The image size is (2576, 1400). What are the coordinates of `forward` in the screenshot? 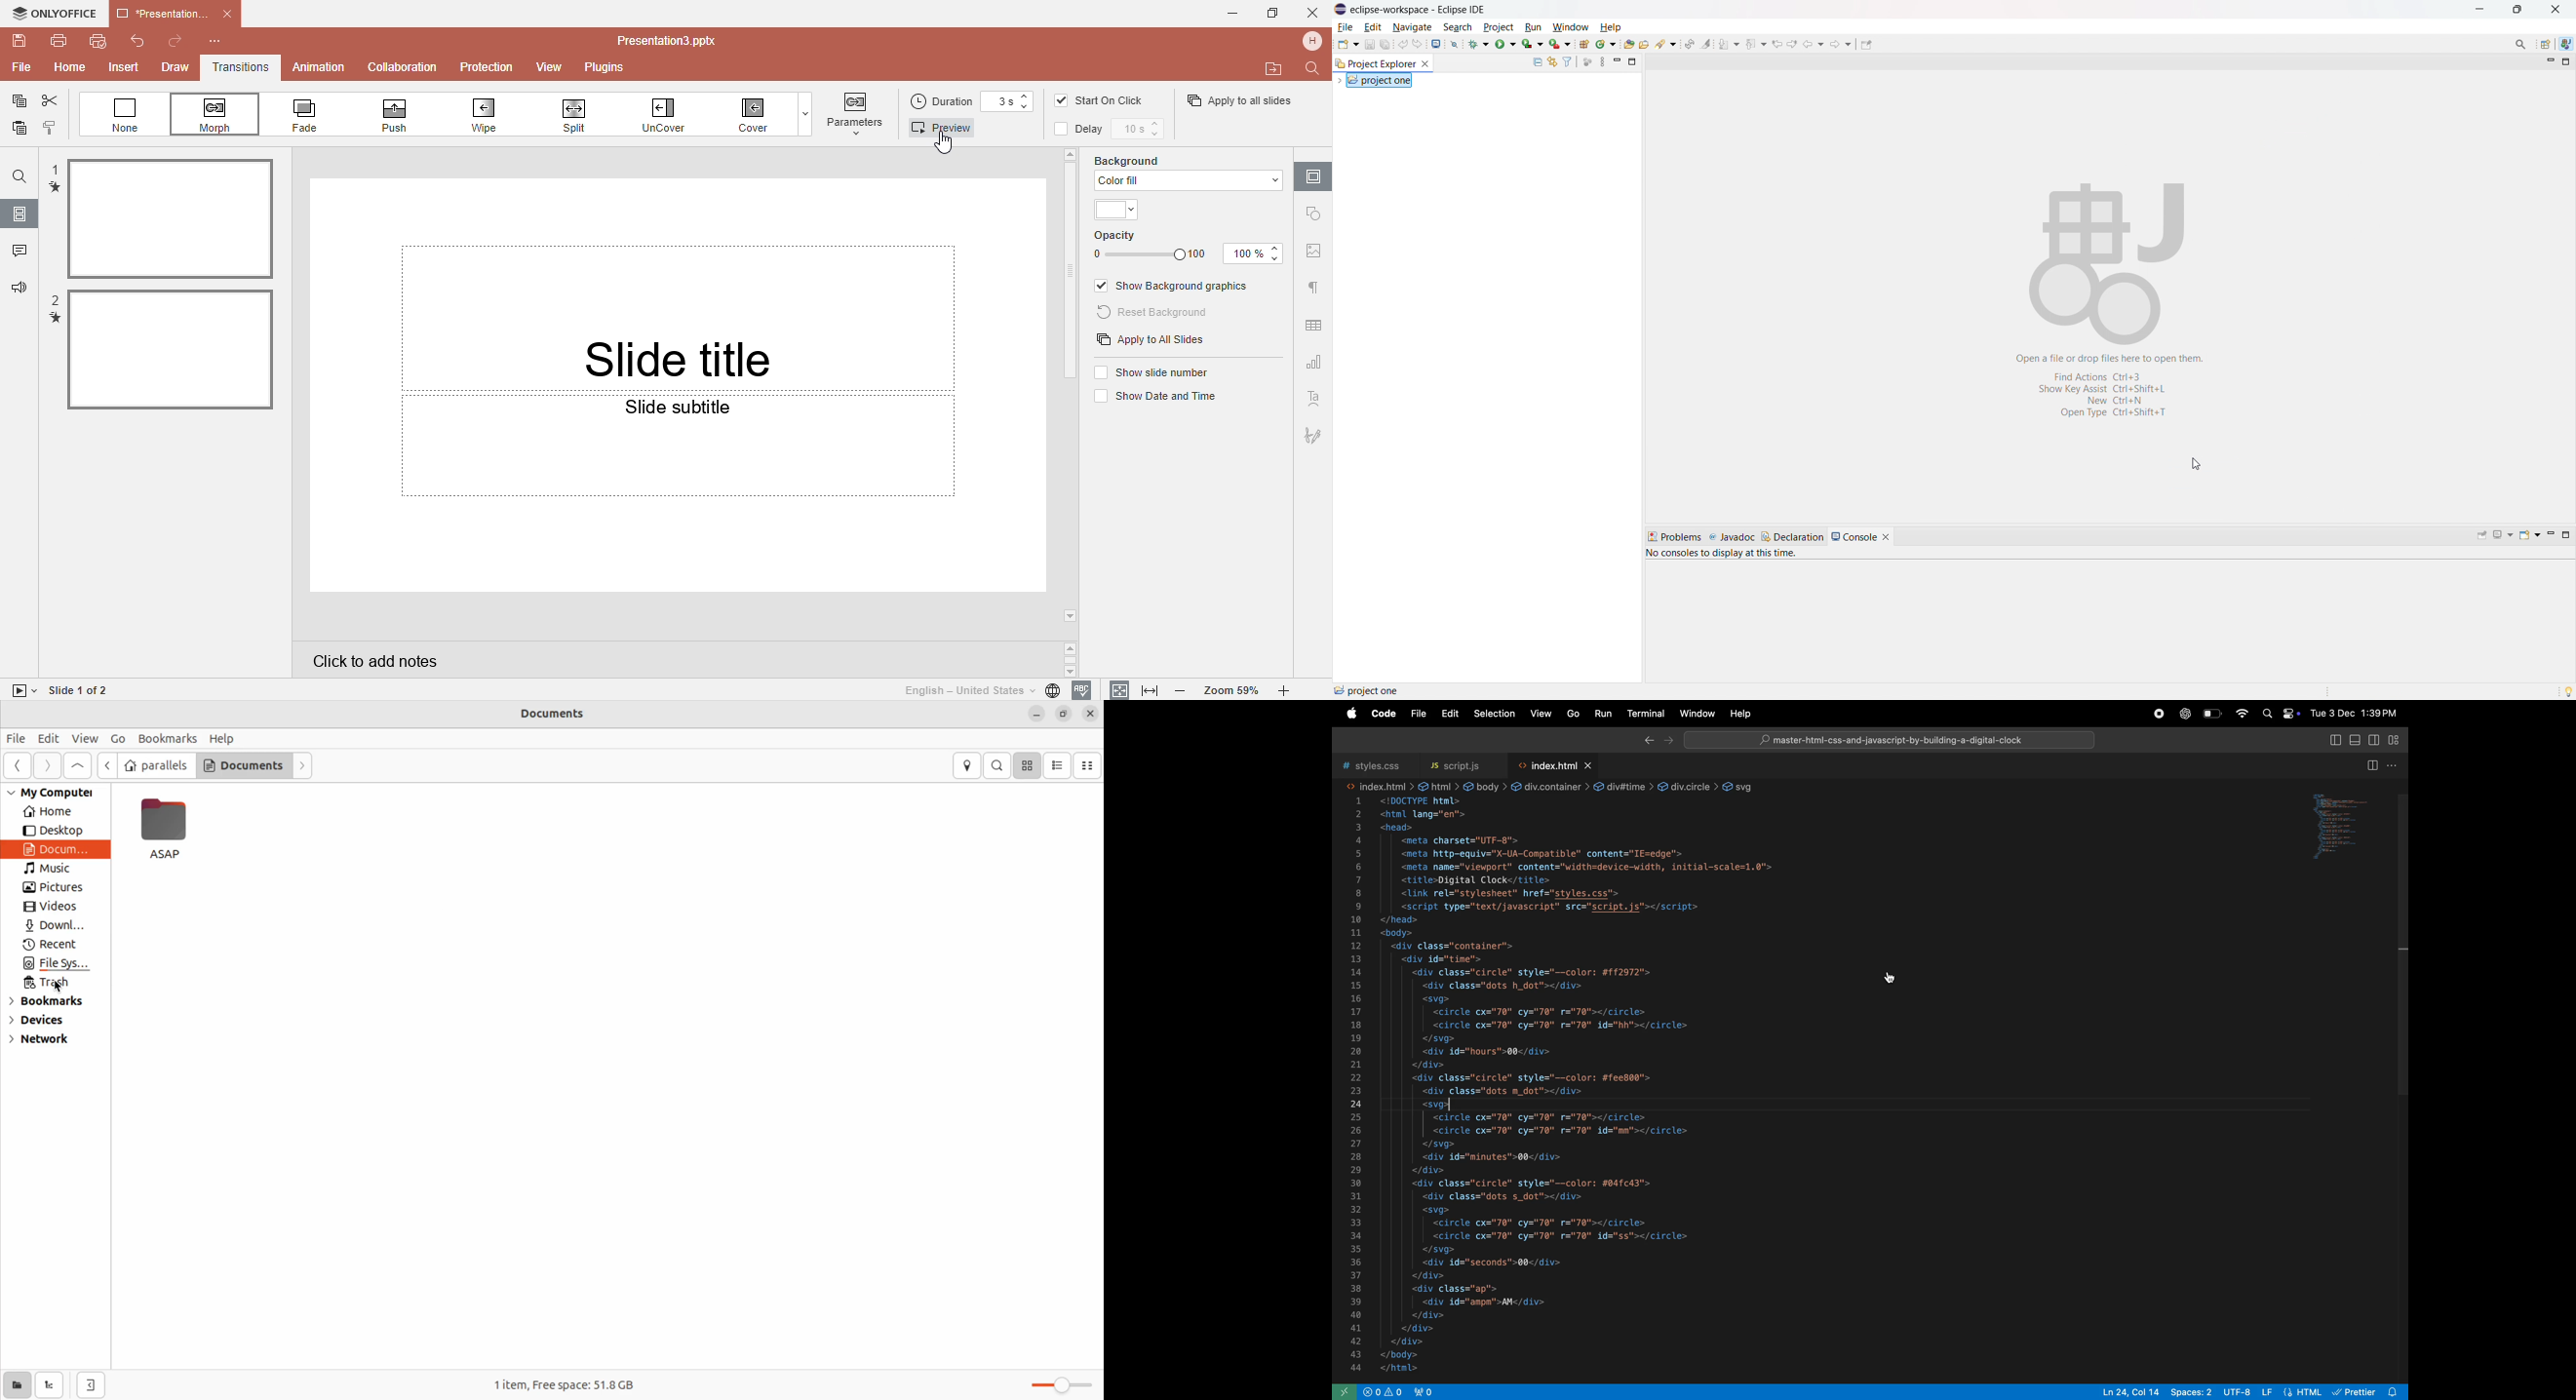 It's located at (44, 768).